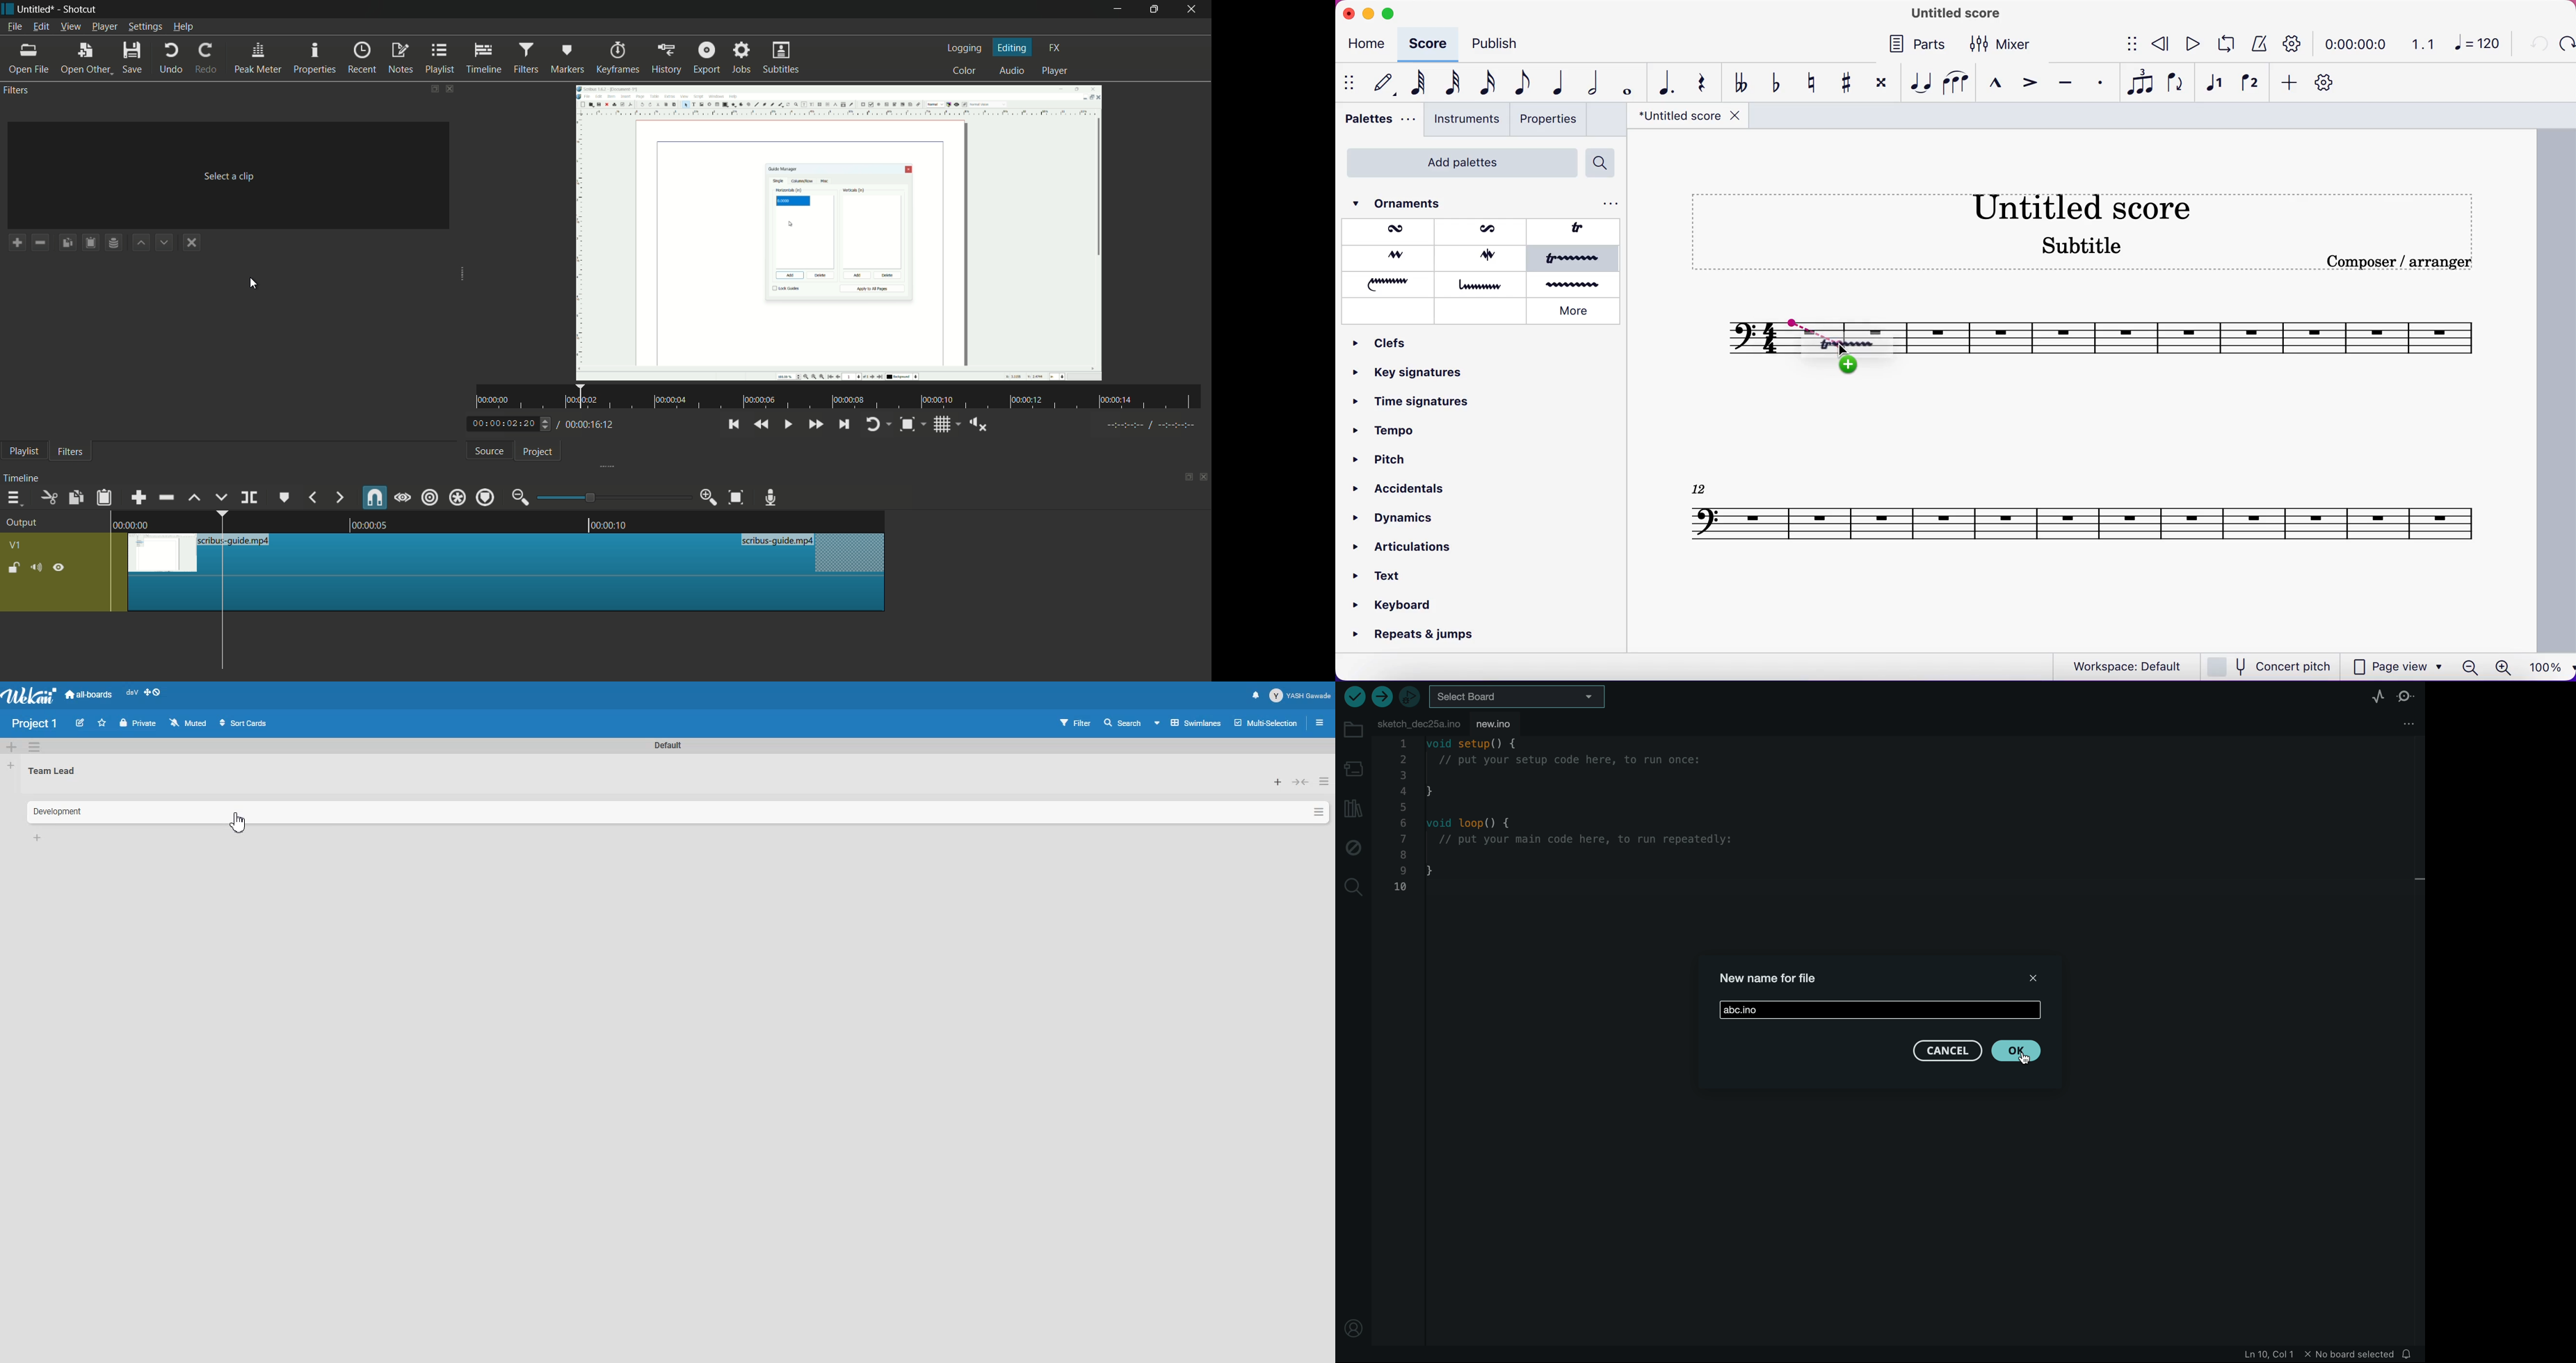 Image resolution: width=2576 pixels, height=1372 pixels. I want to click on history, so click(666, 59).